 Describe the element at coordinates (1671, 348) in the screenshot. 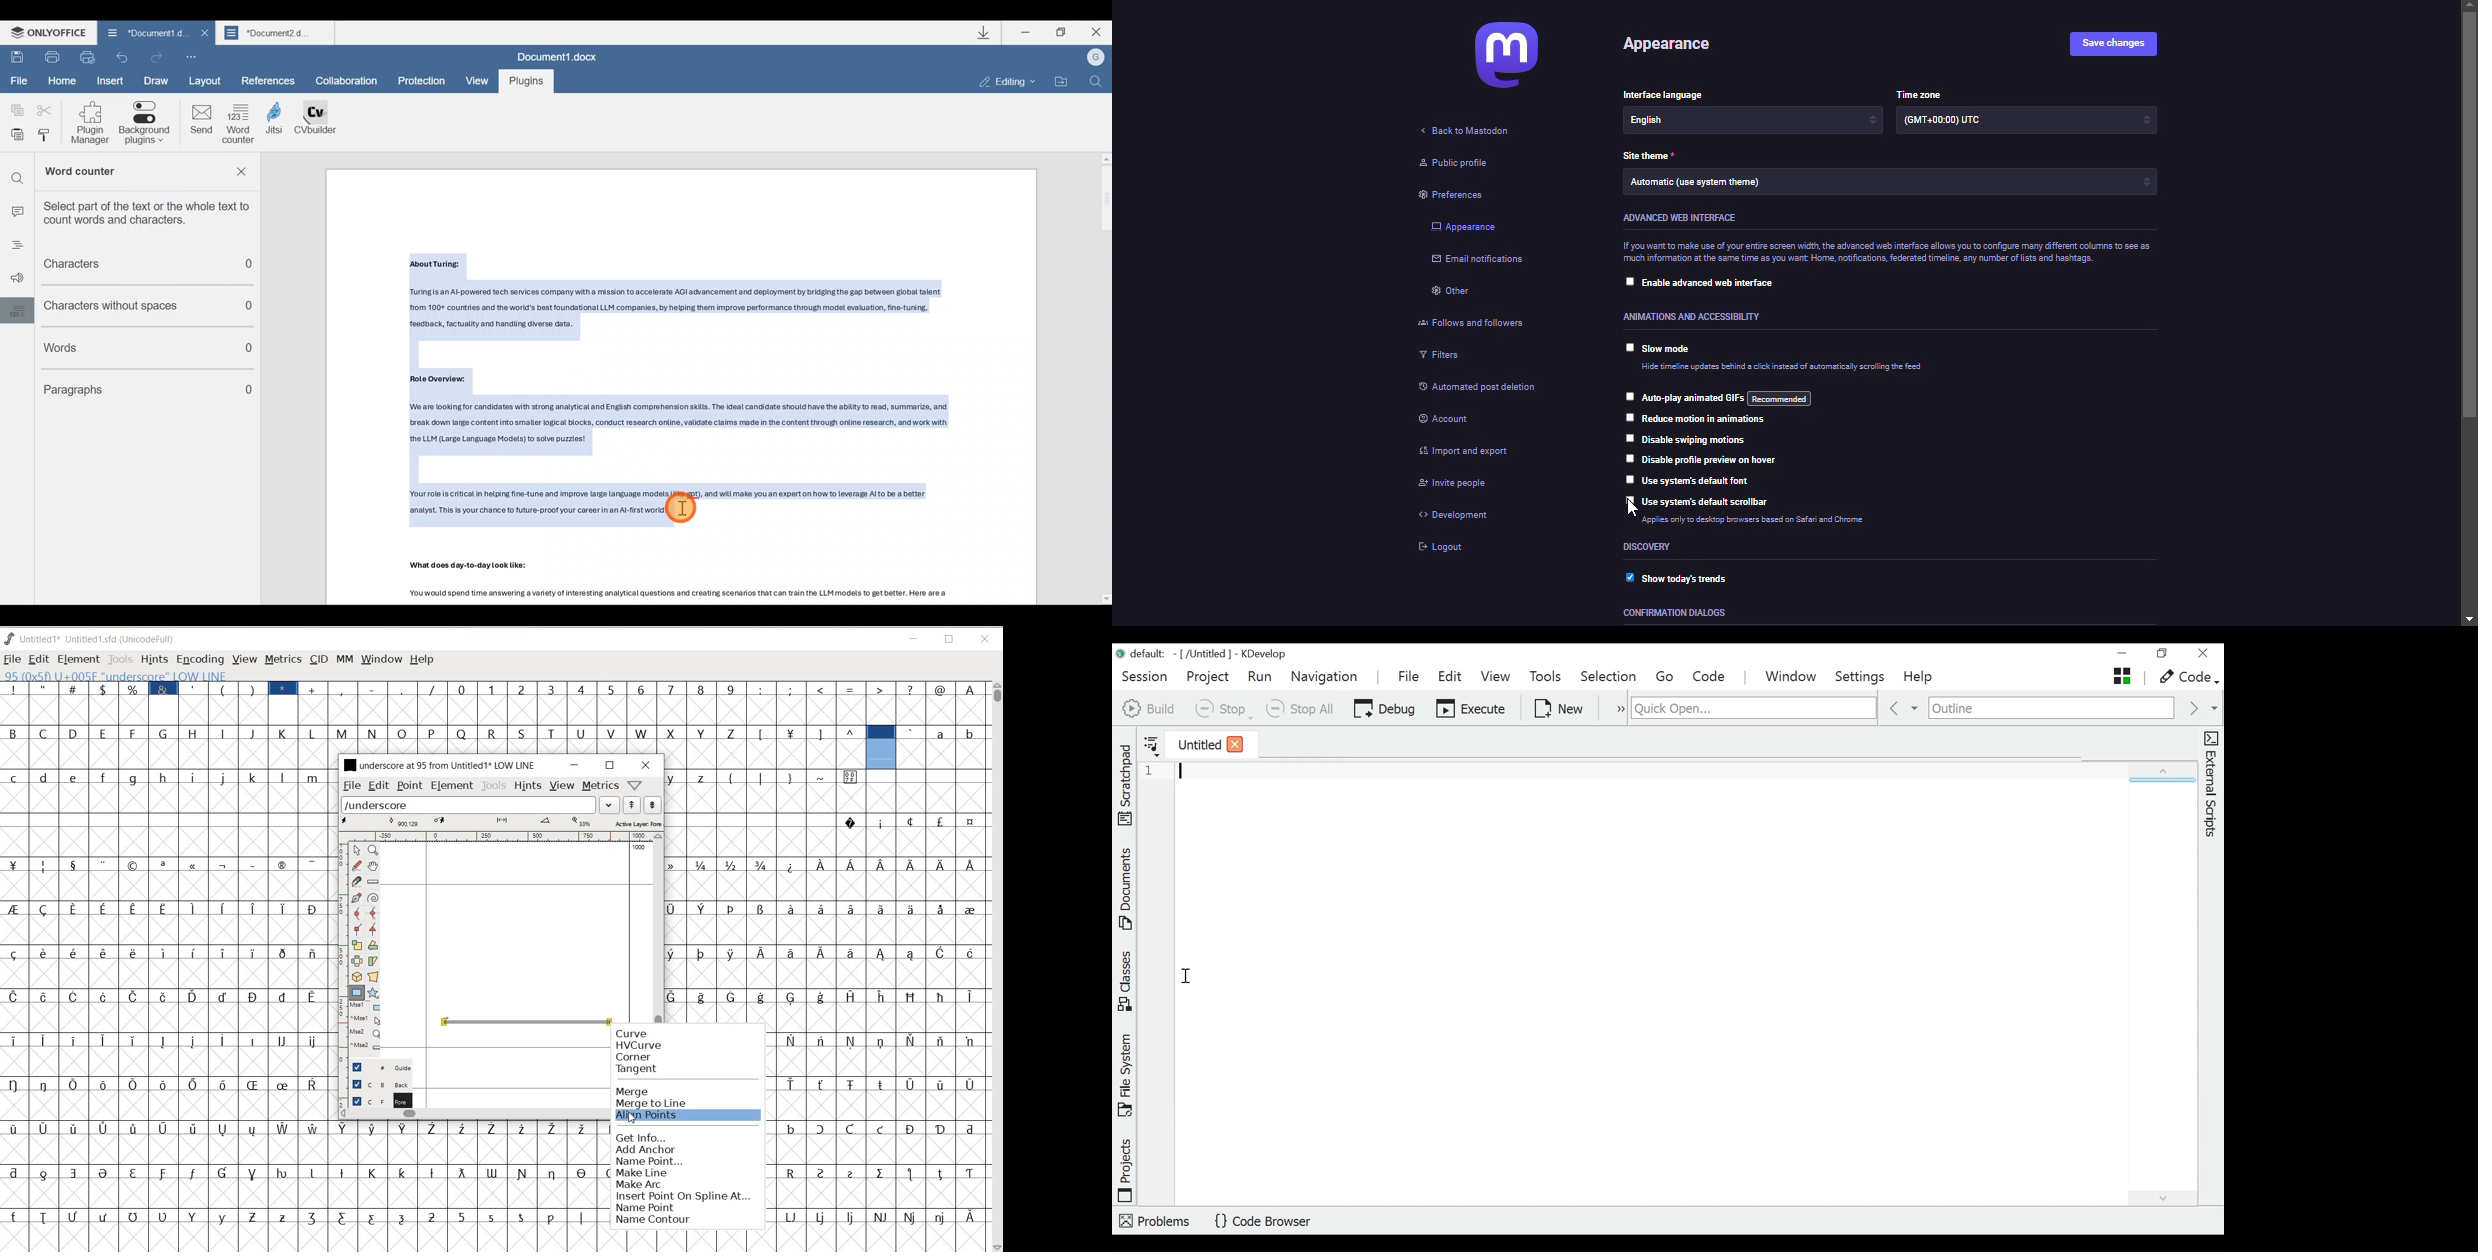

I see `slow mode` at that location.